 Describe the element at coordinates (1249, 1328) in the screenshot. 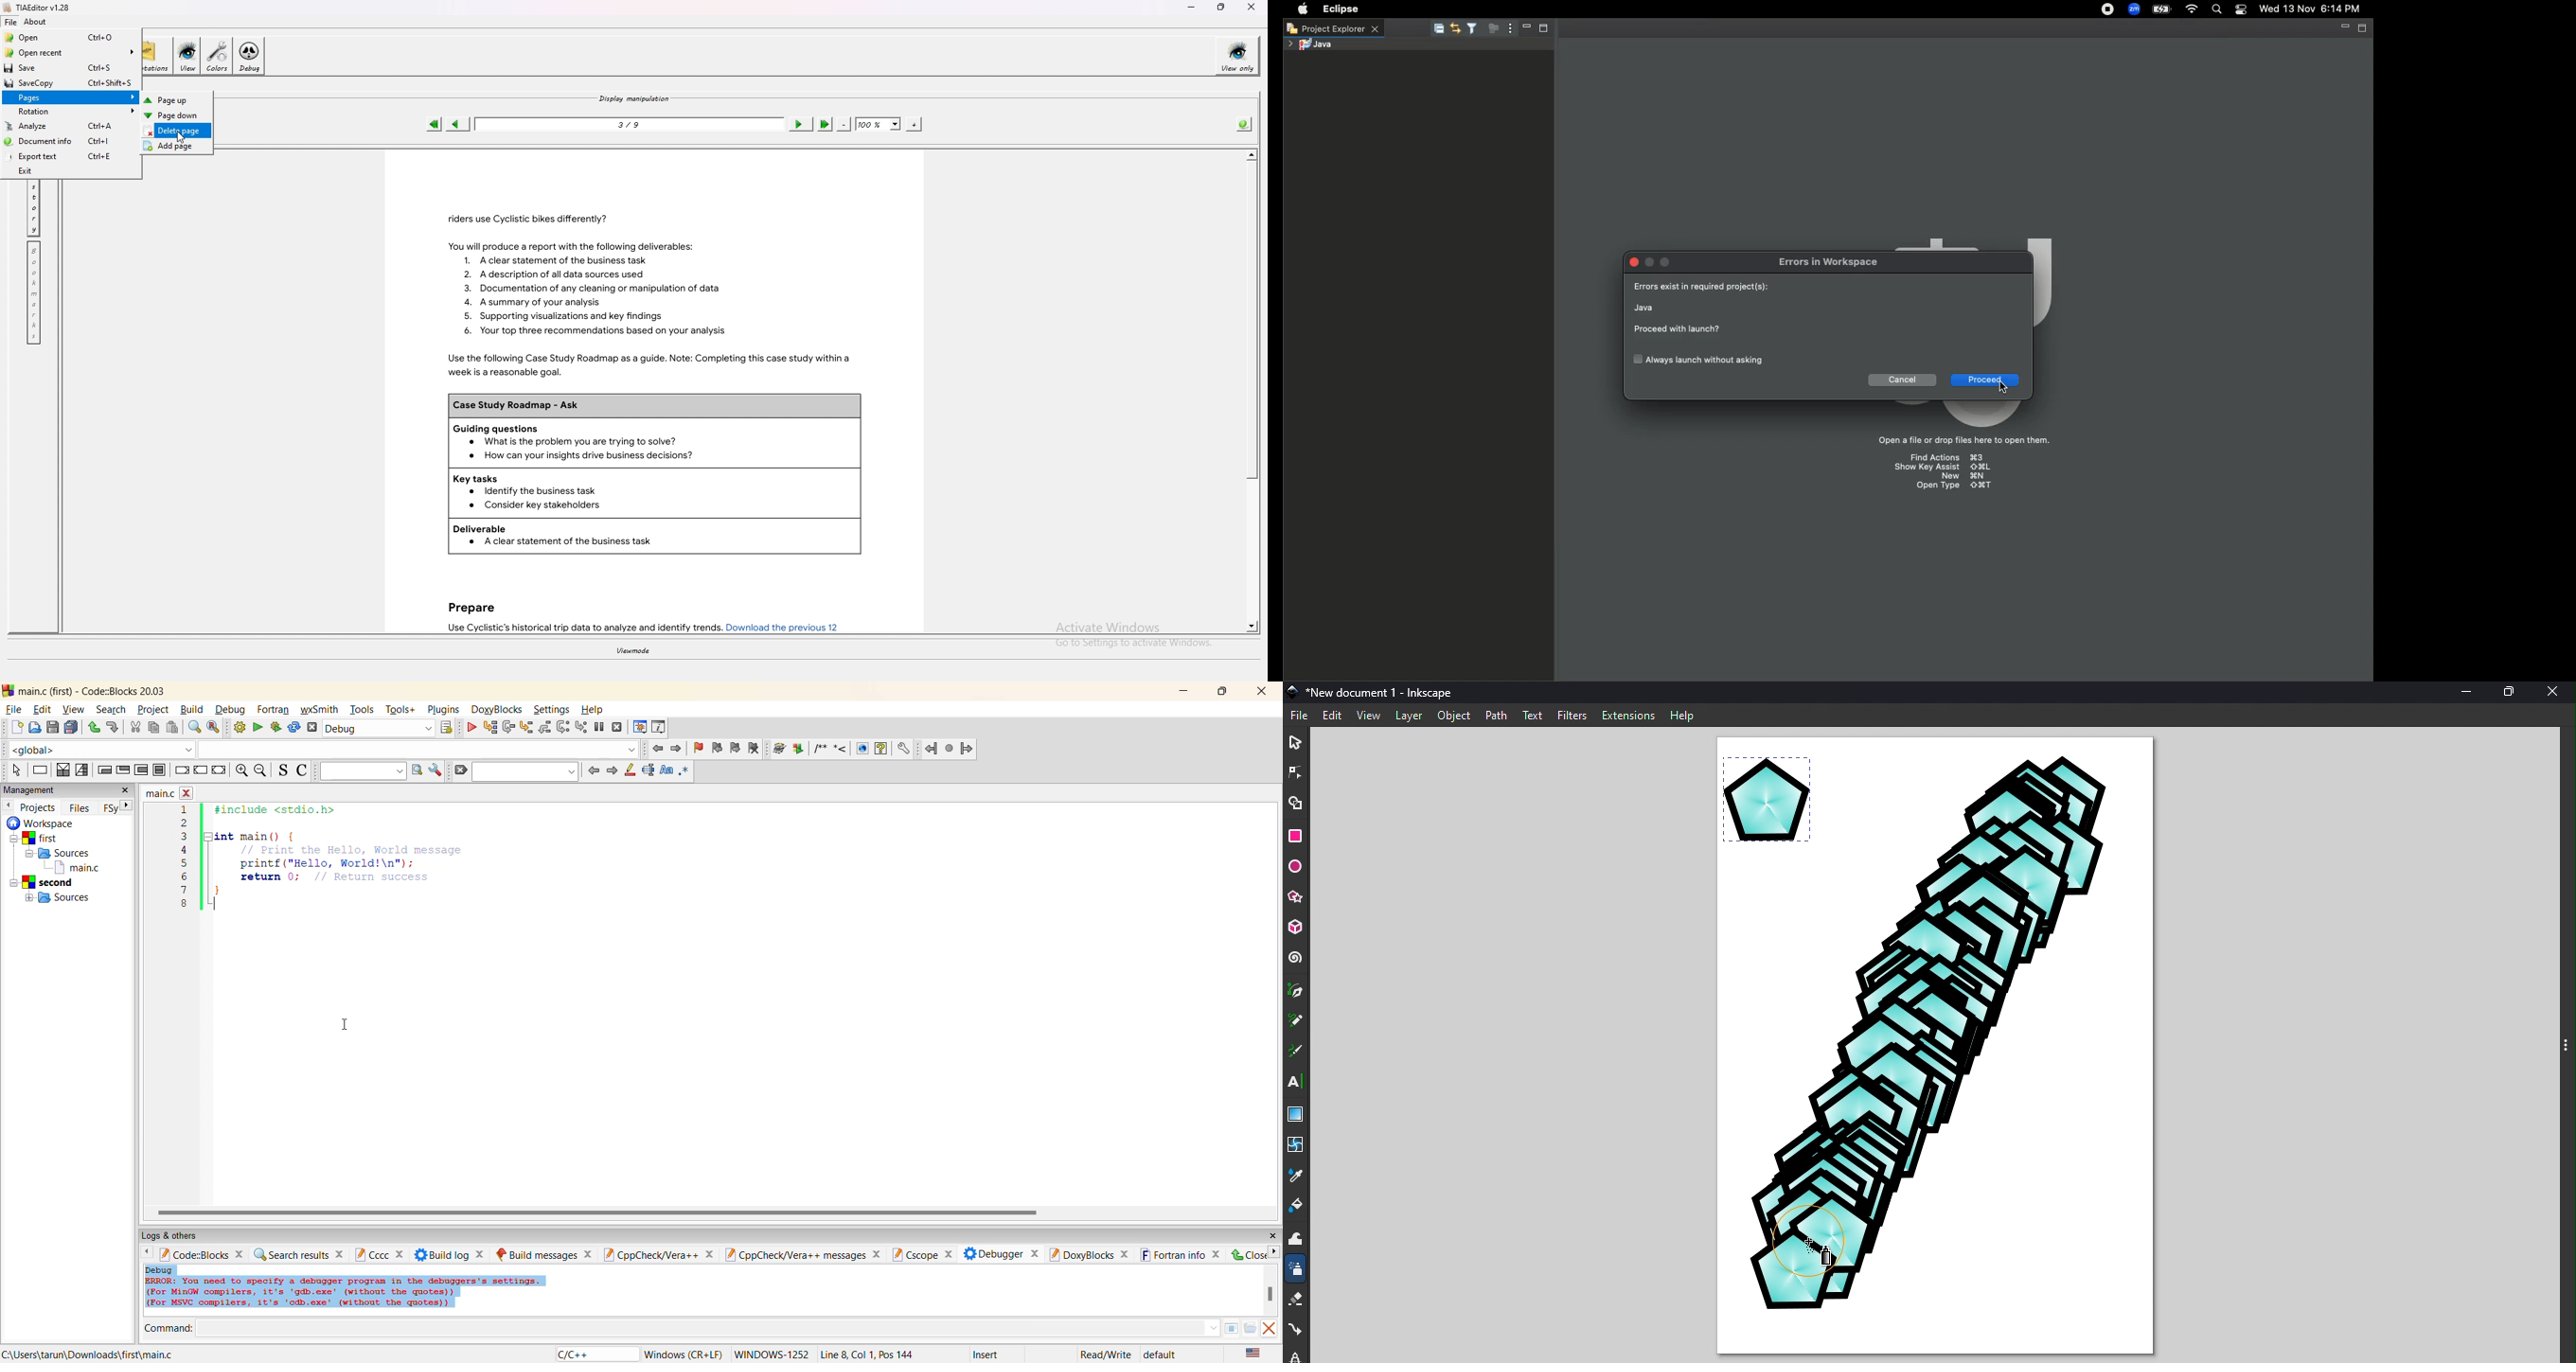

I see `open files` at that location.